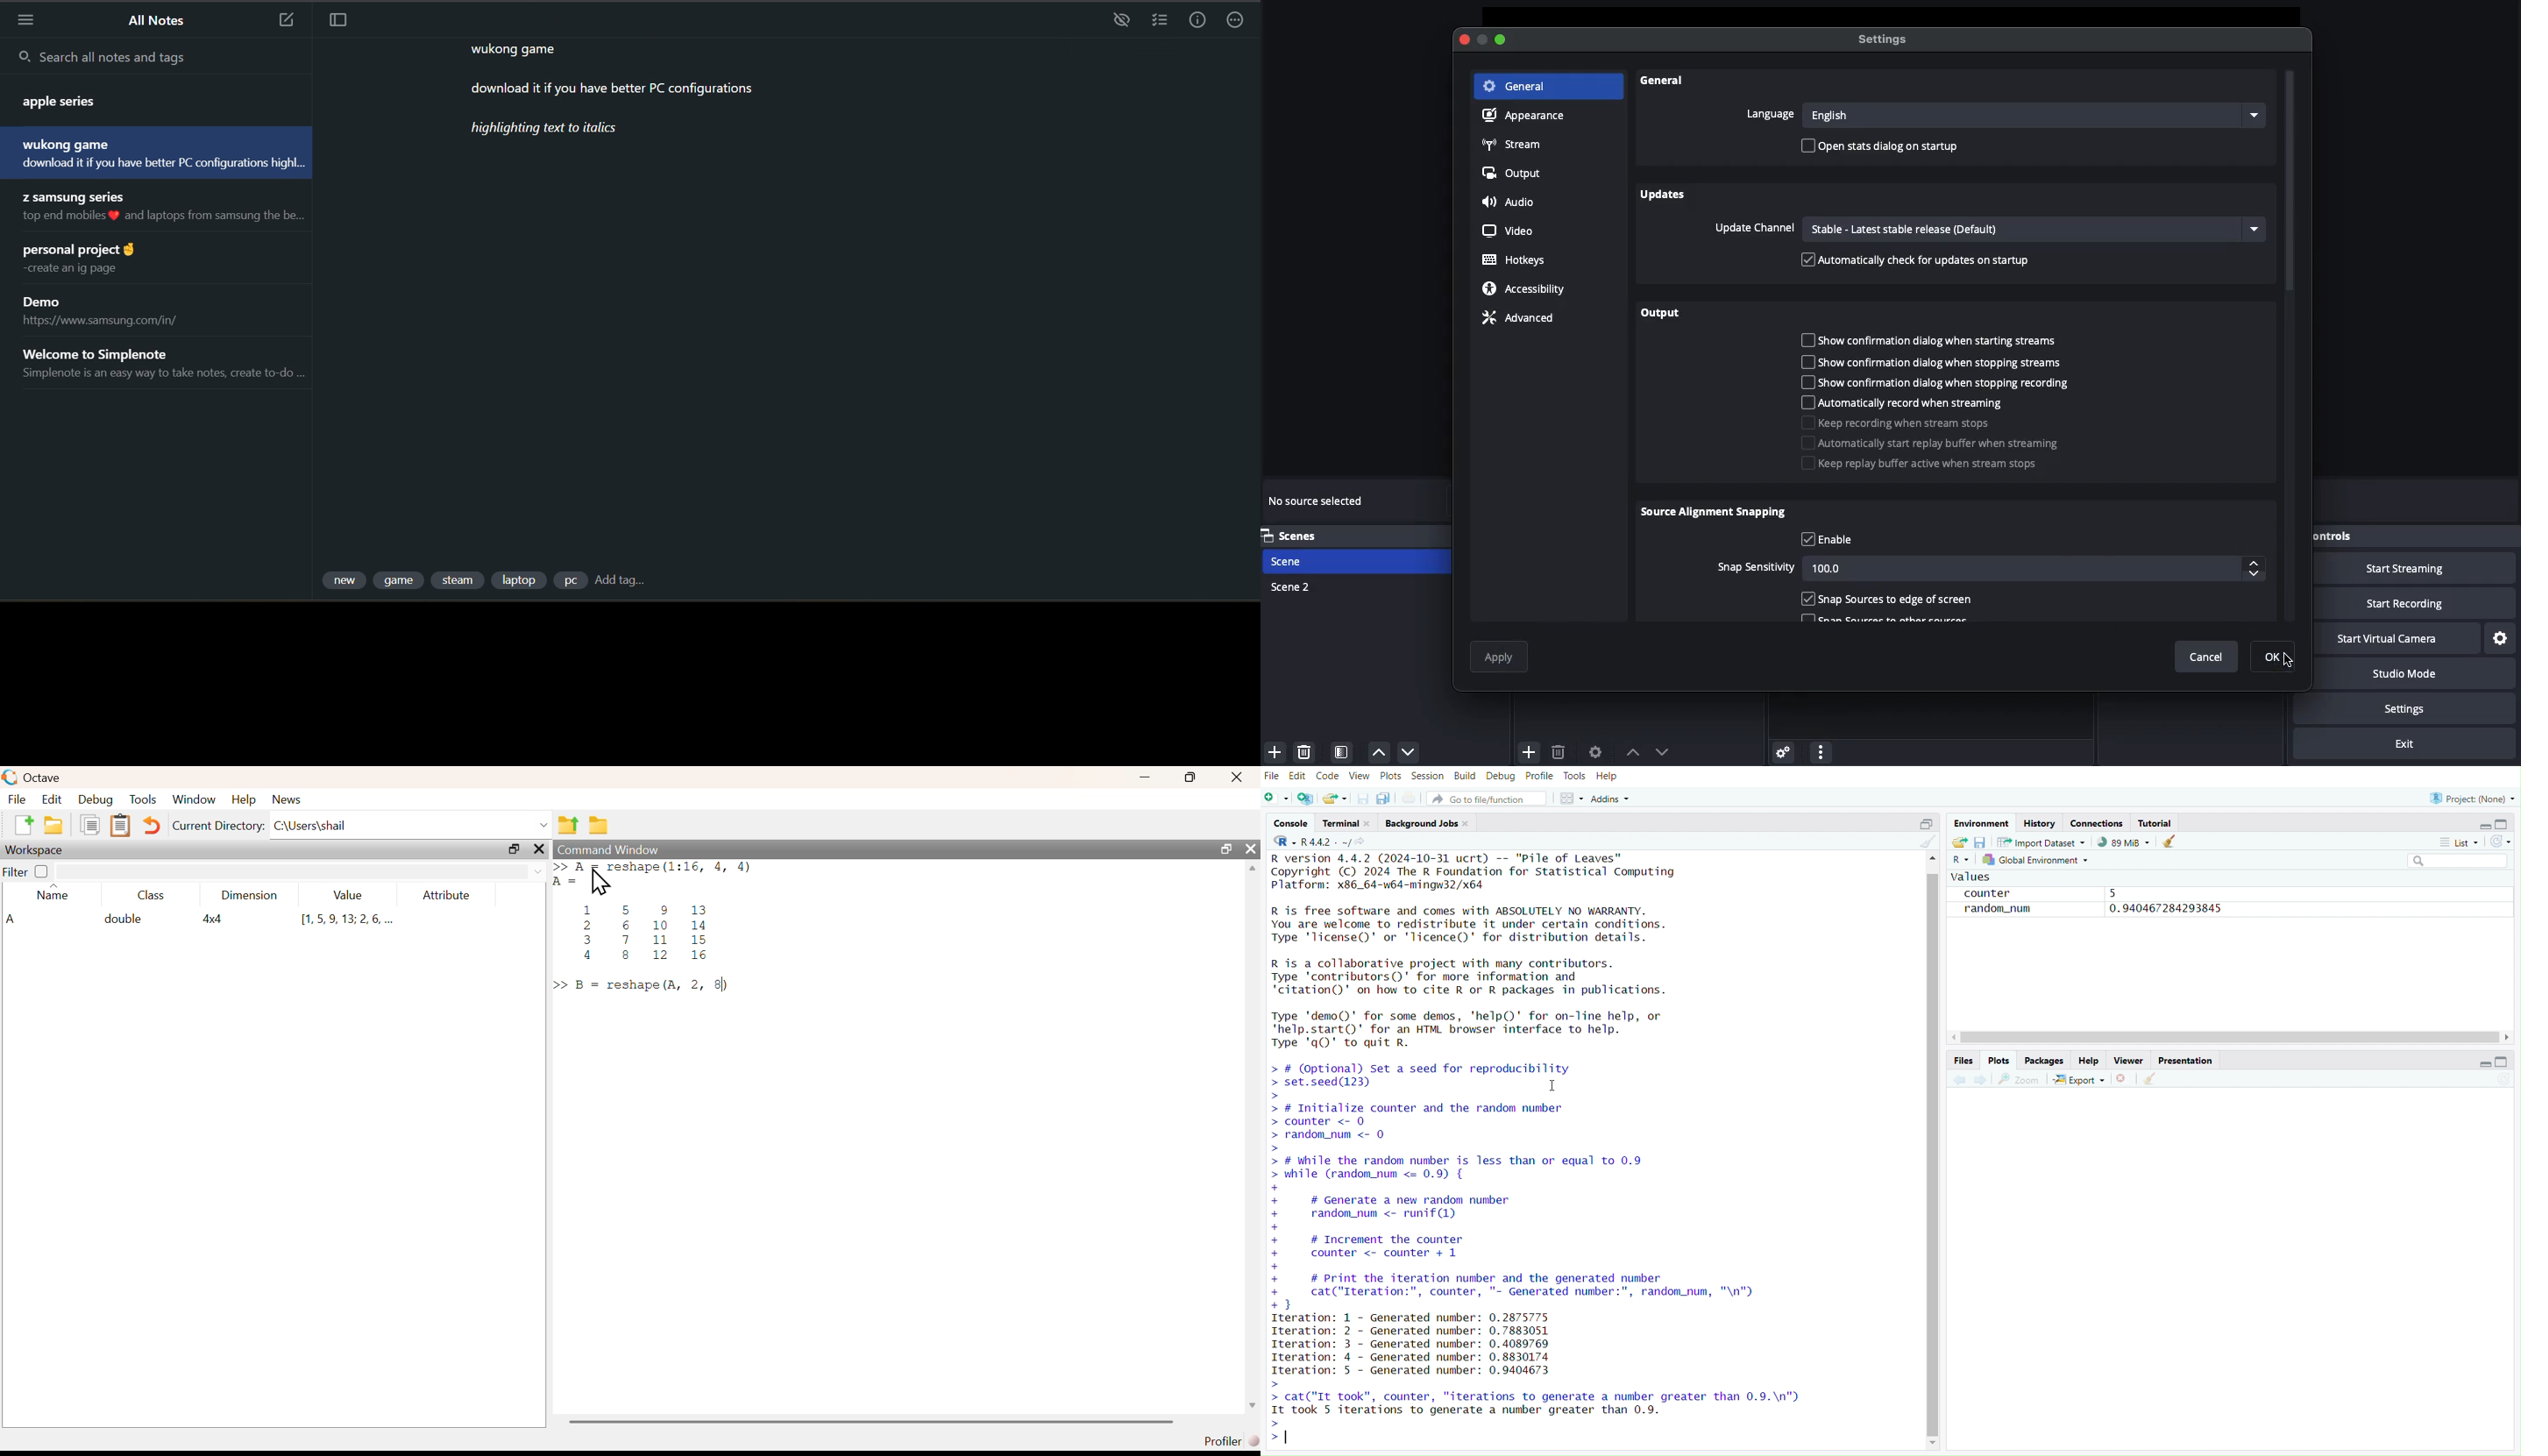 The image size is (2548, 1456). Describe the element at coordinates (1426, 776) in the screenshot. I see `Session` at that location.